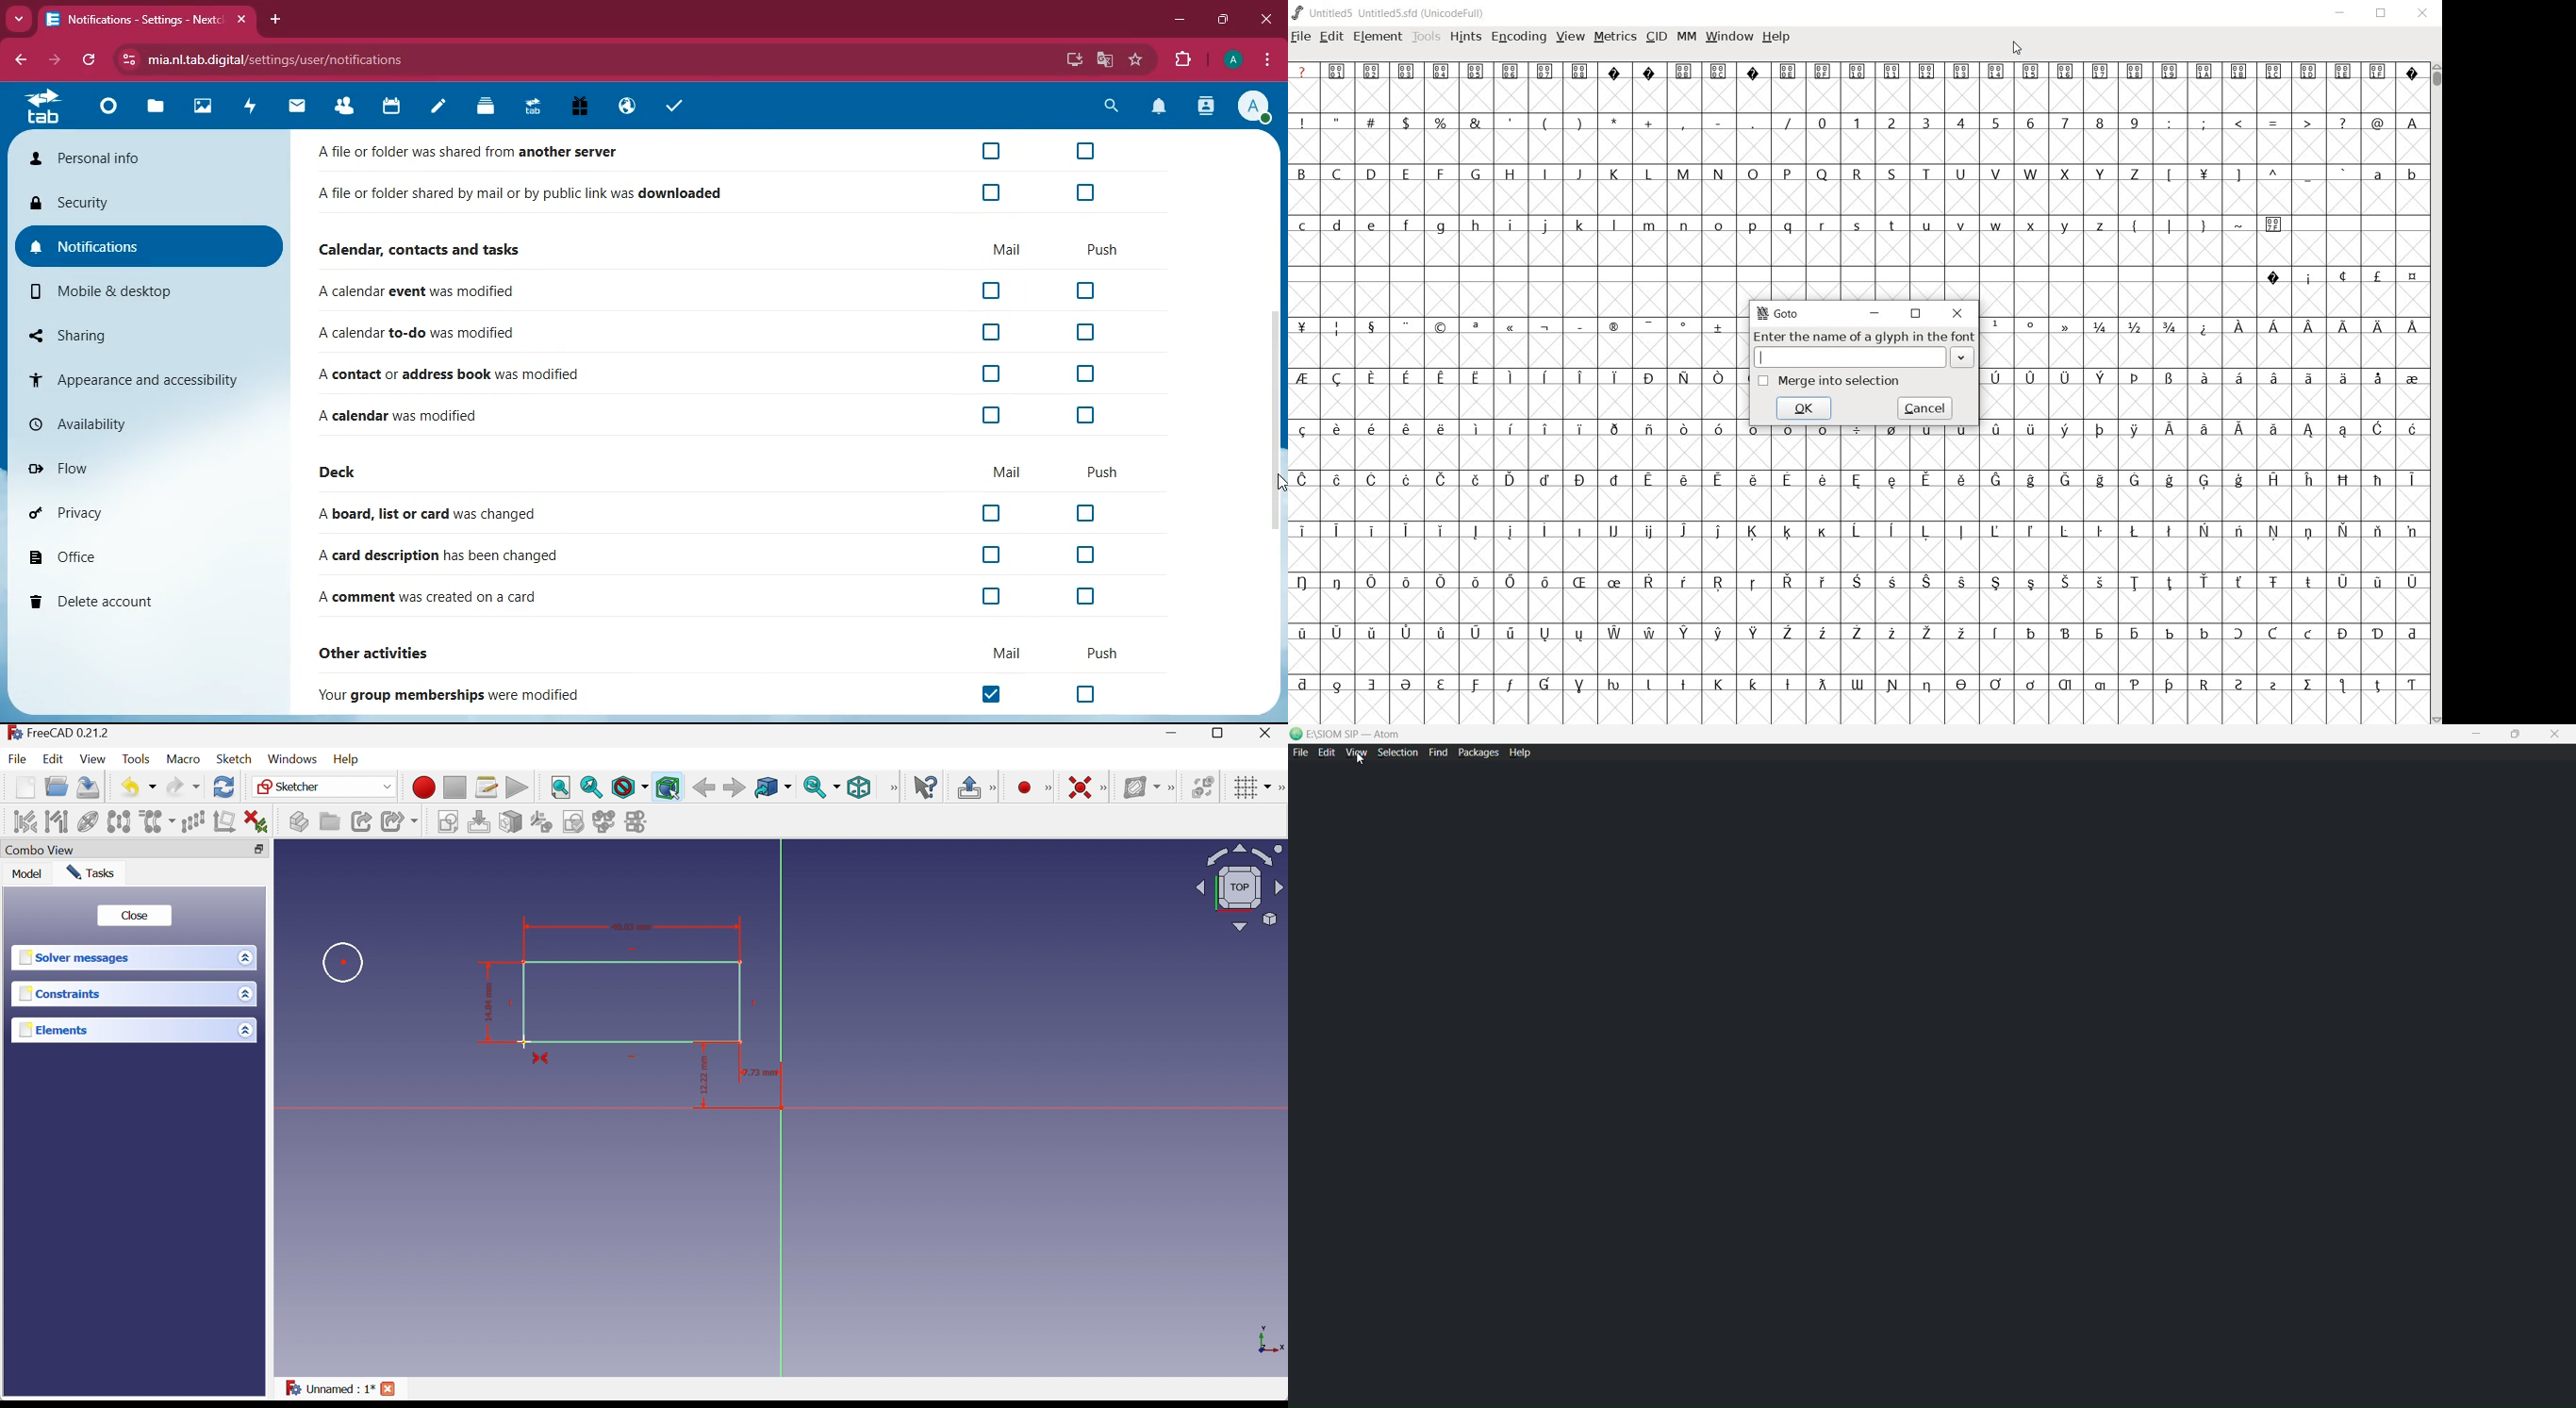  I want to click on Sketcher, so click(327, 787).